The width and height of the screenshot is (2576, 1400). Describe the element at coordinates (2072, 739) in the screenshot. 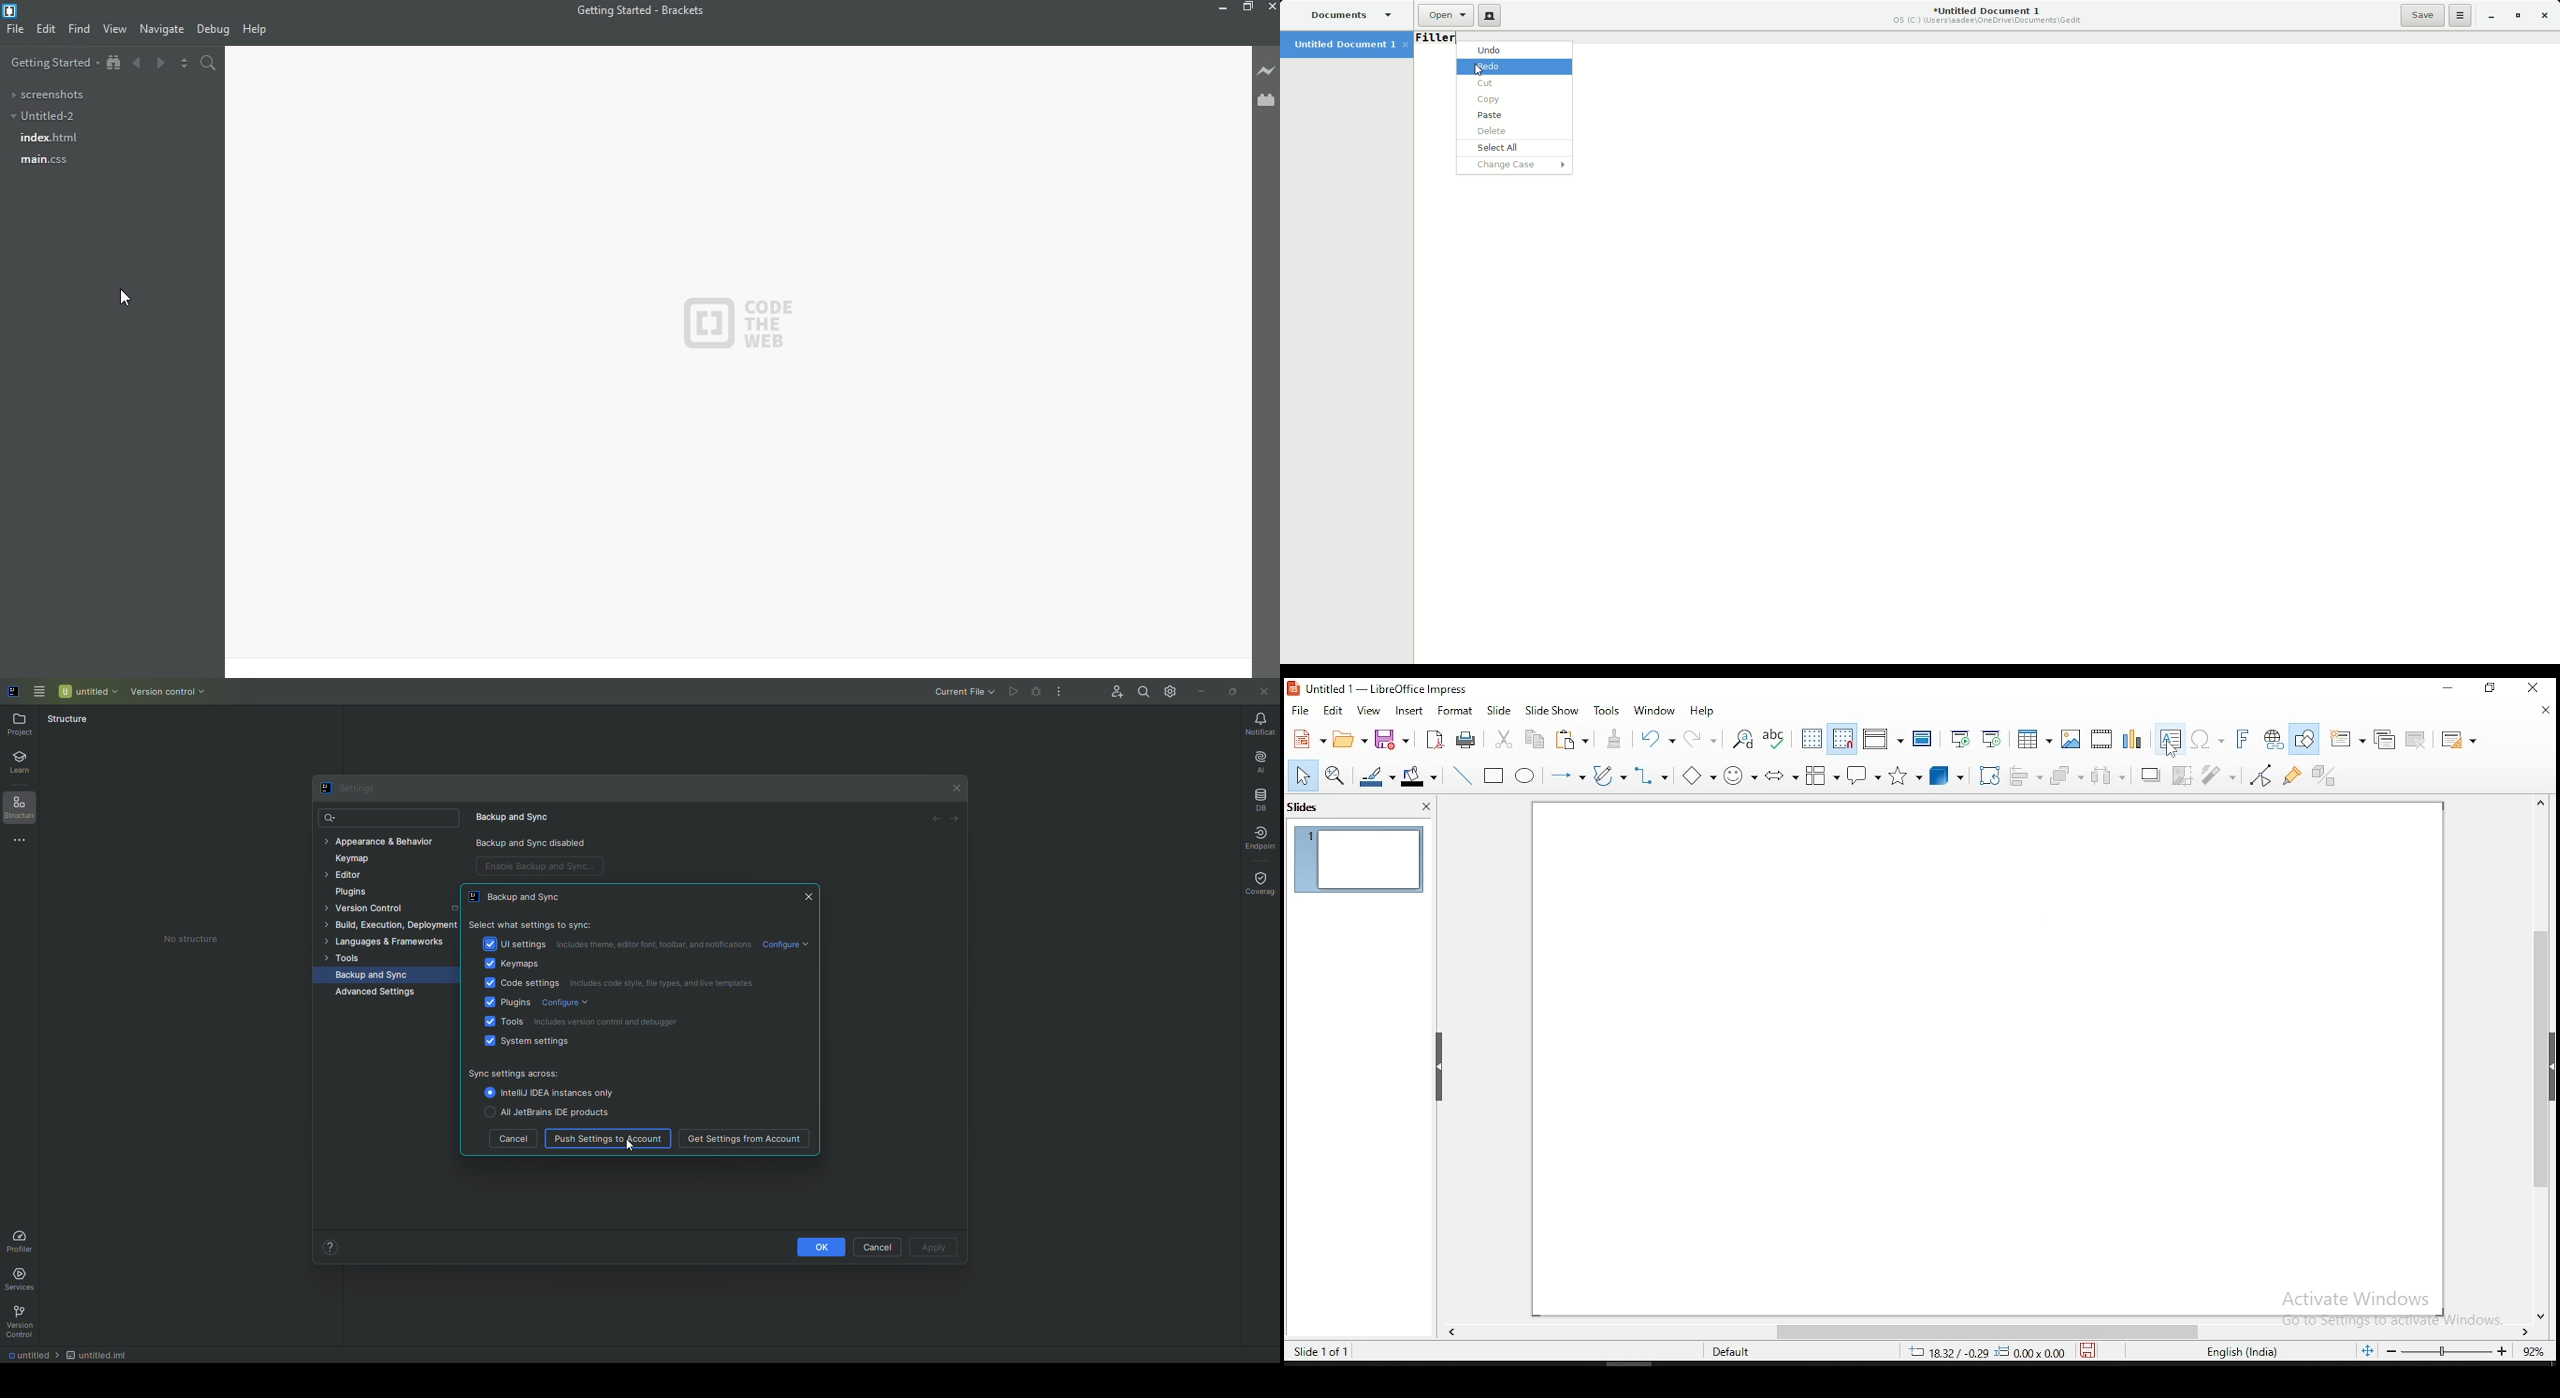

I see `image` at that location.